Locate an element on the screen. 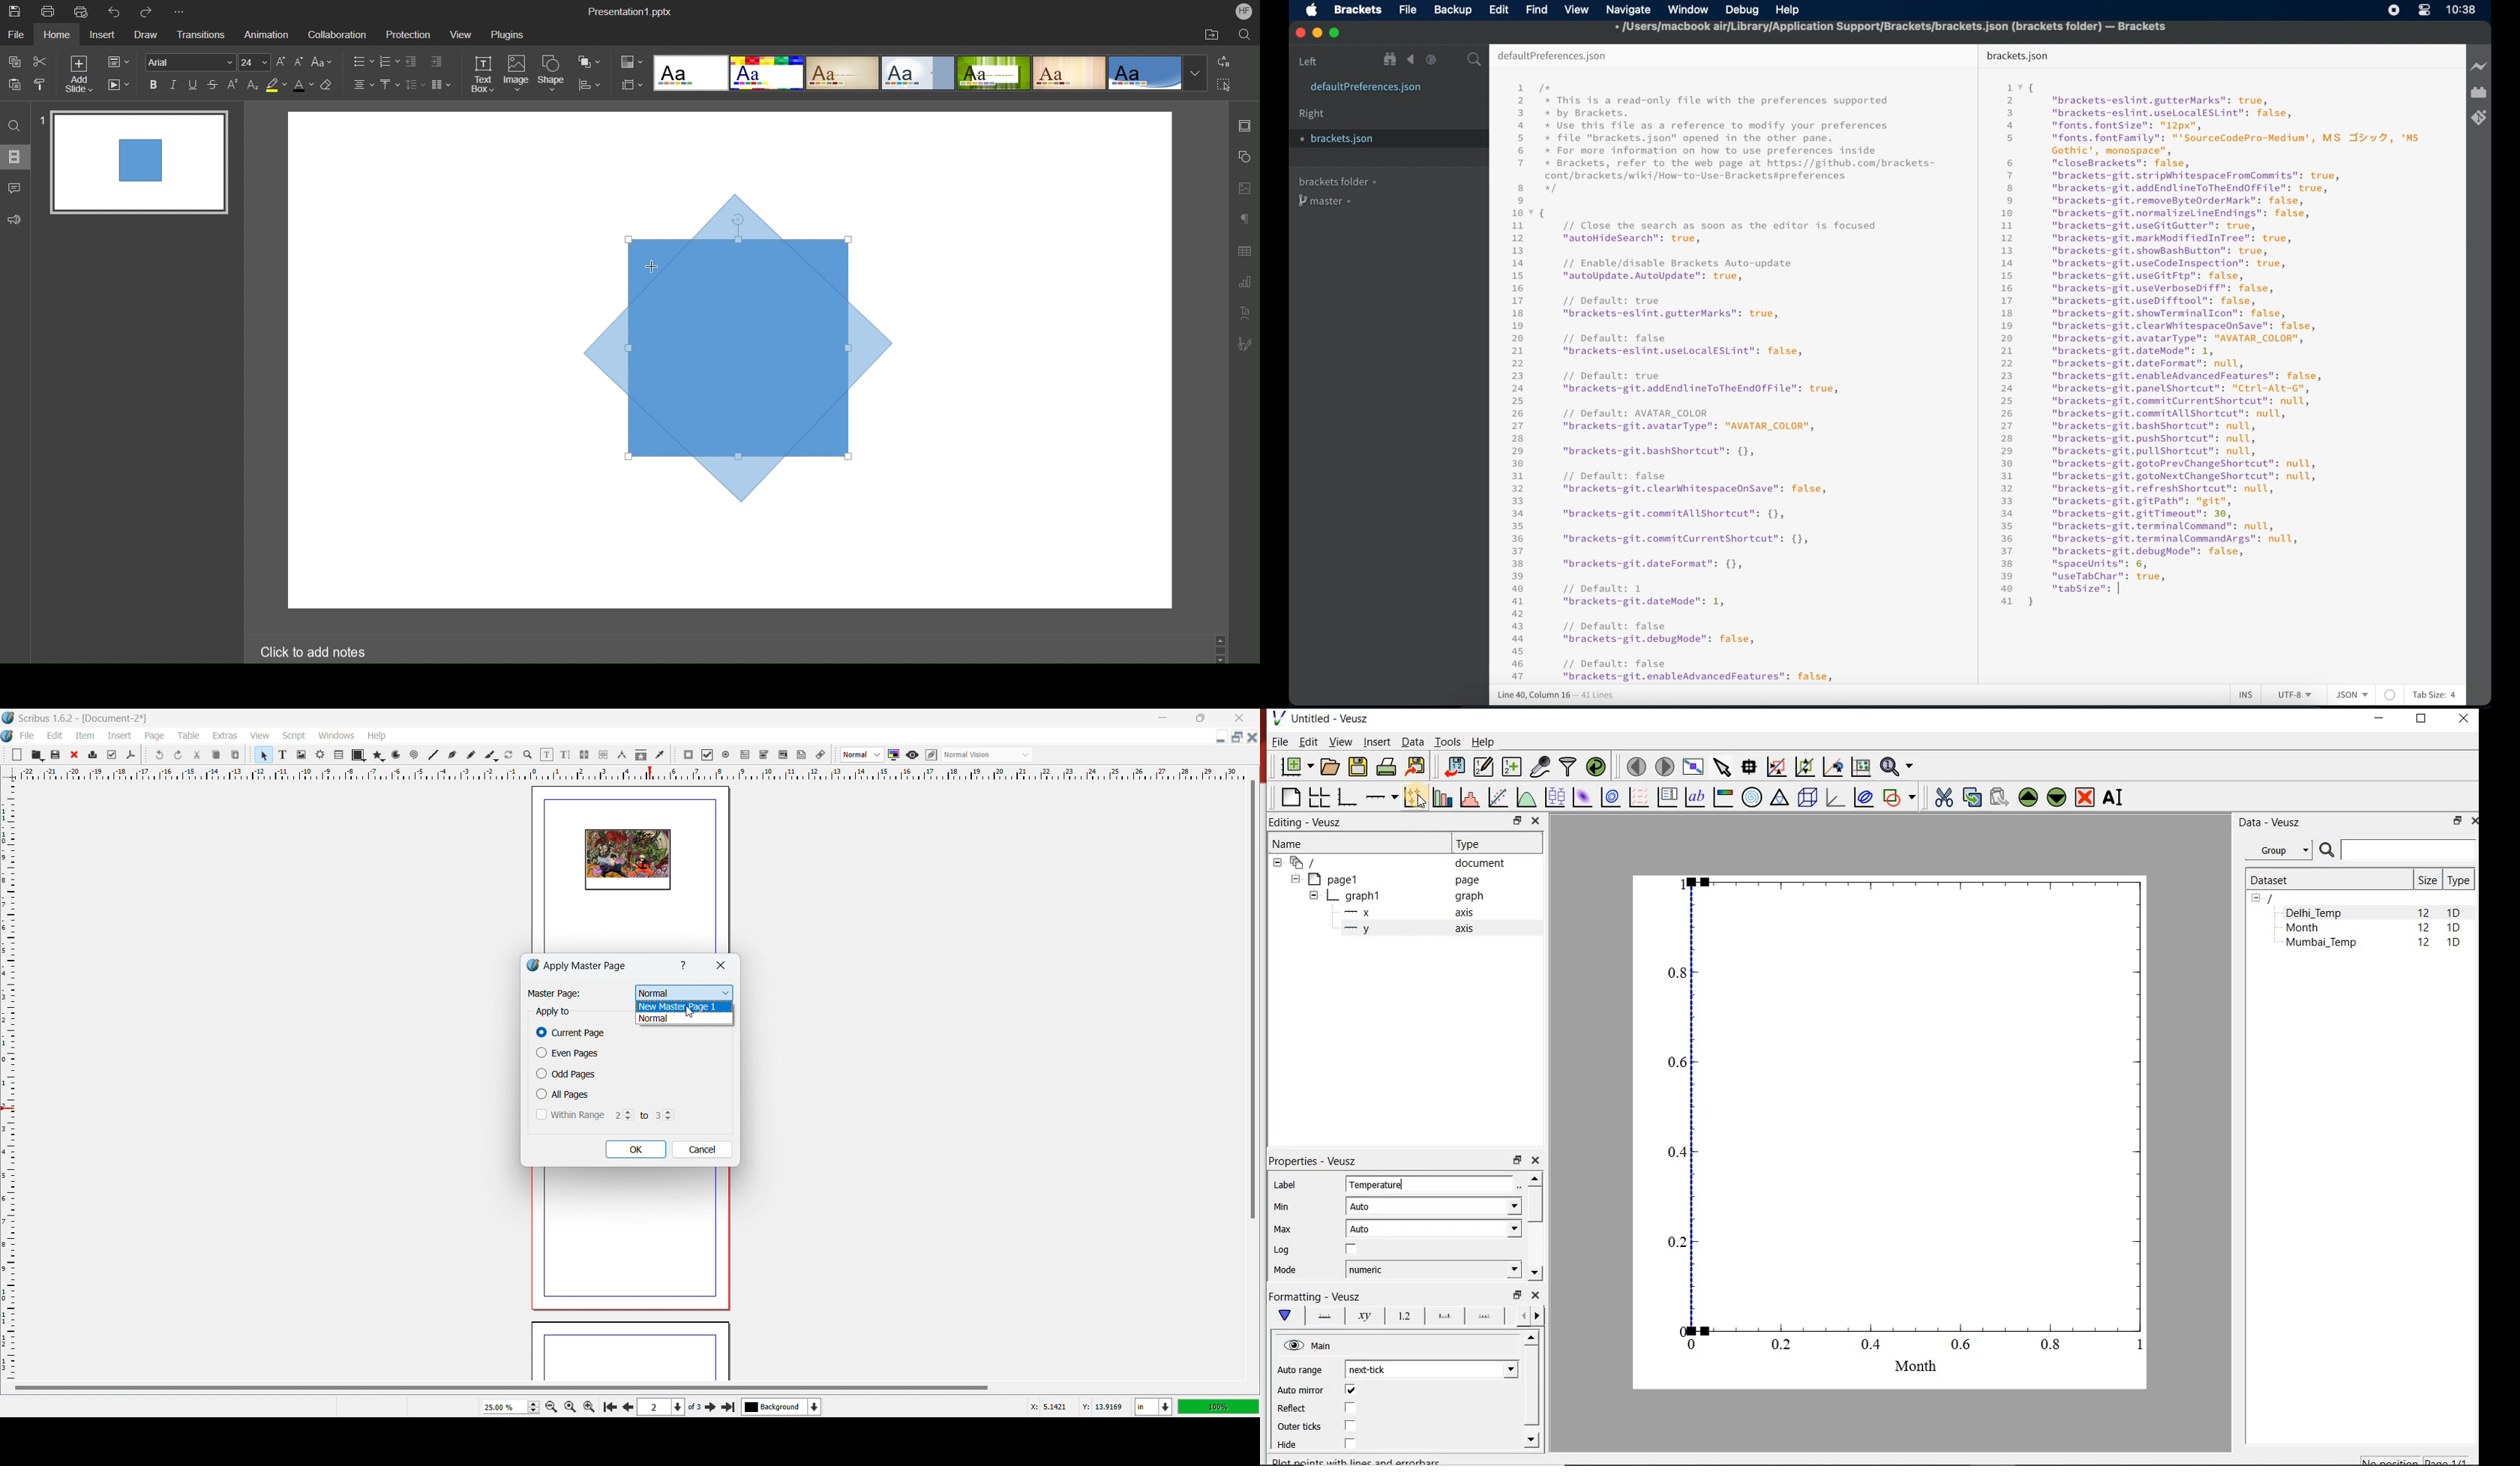 The height and width of the screenshot is (1484, 2520). move toolbox is located at coordinates (5, 753).